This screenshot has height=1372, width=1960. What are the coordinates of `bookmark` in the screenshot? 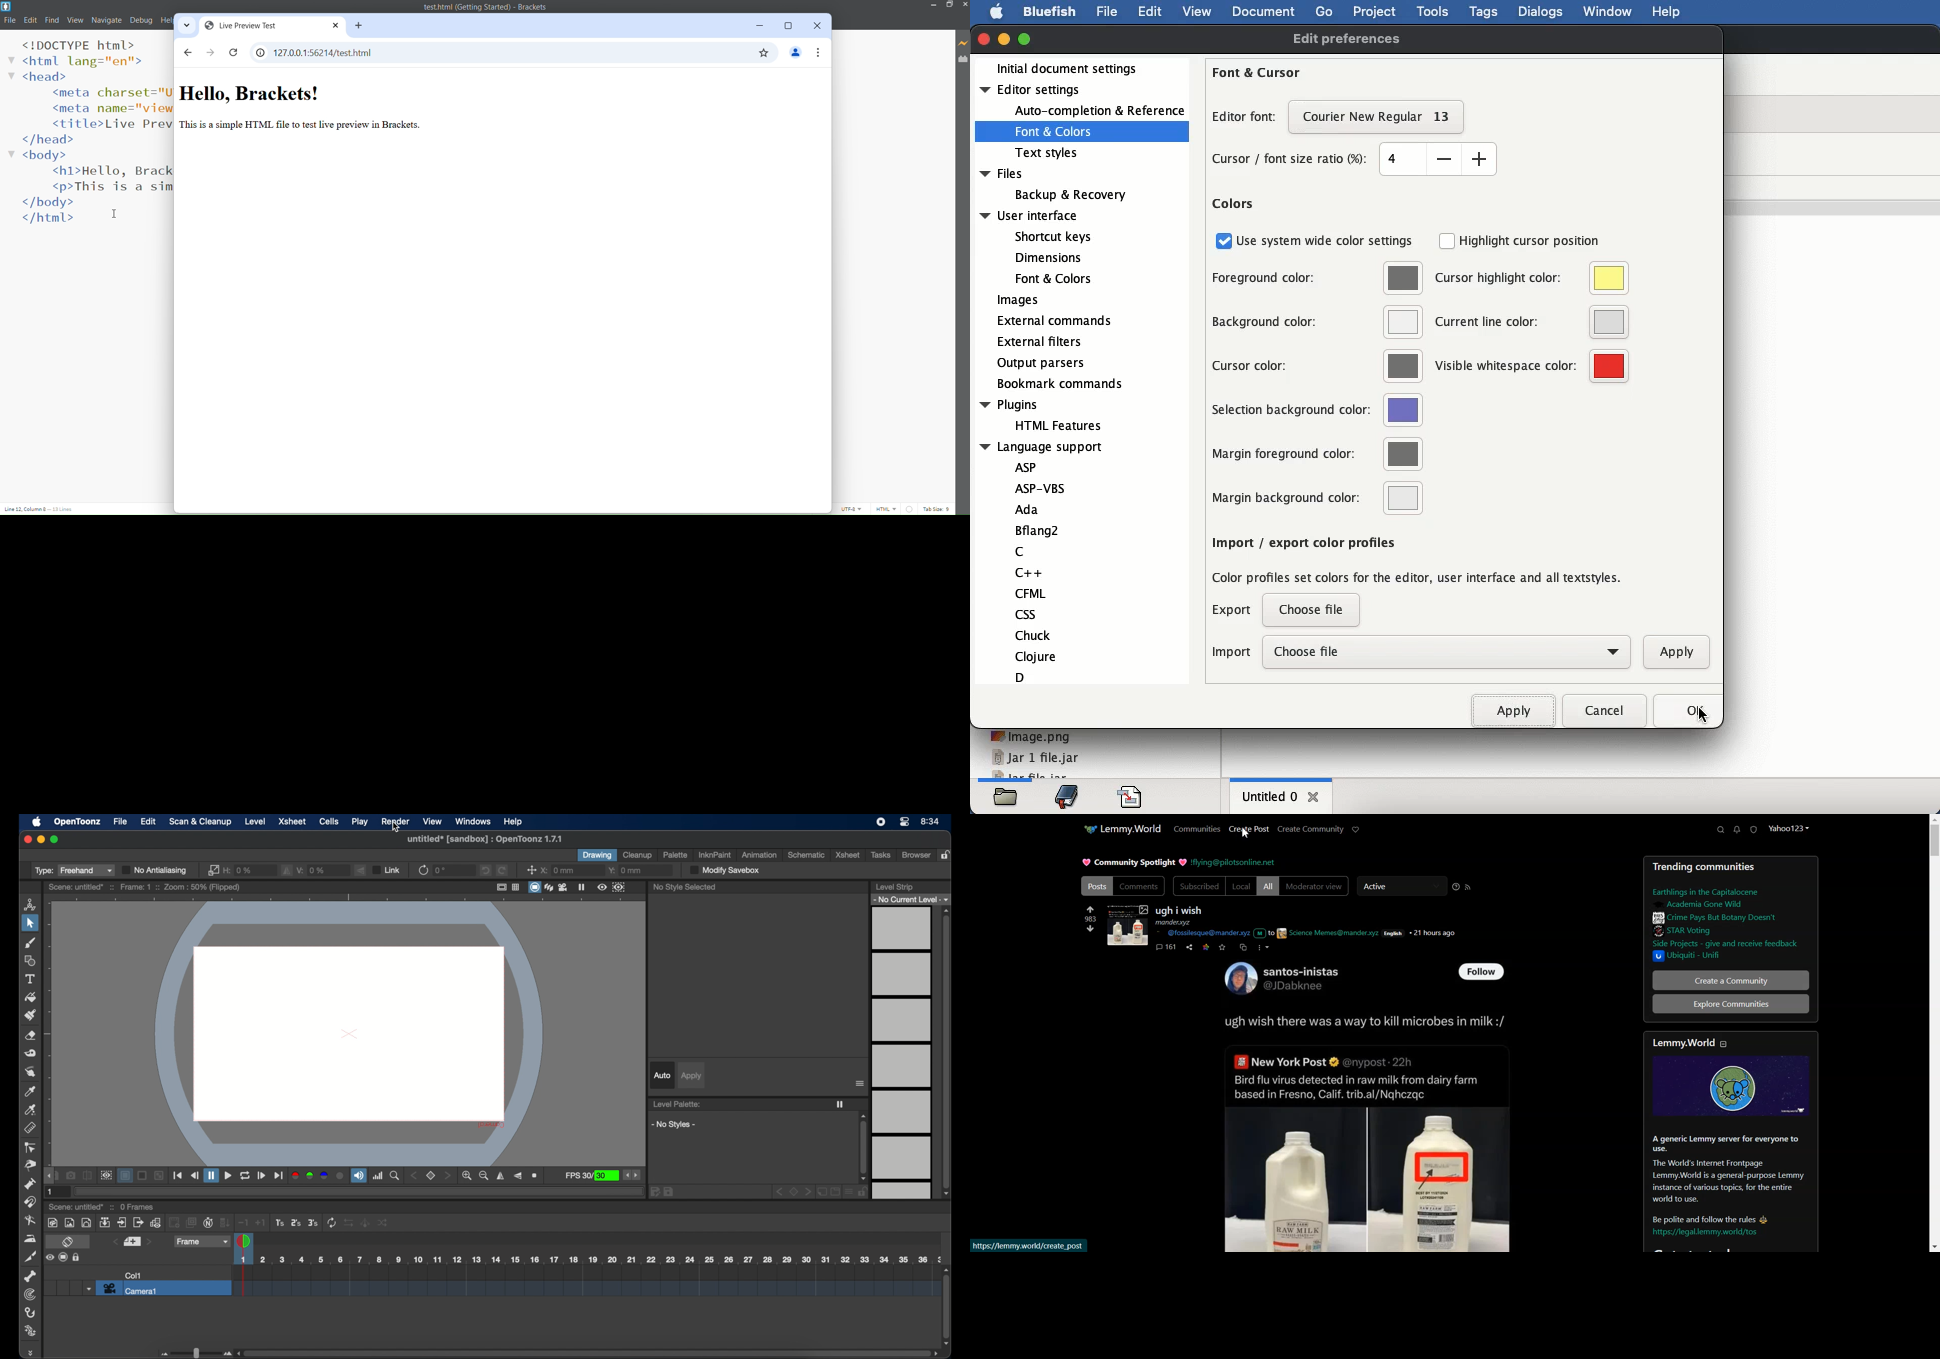 It's located at (1066, 796).